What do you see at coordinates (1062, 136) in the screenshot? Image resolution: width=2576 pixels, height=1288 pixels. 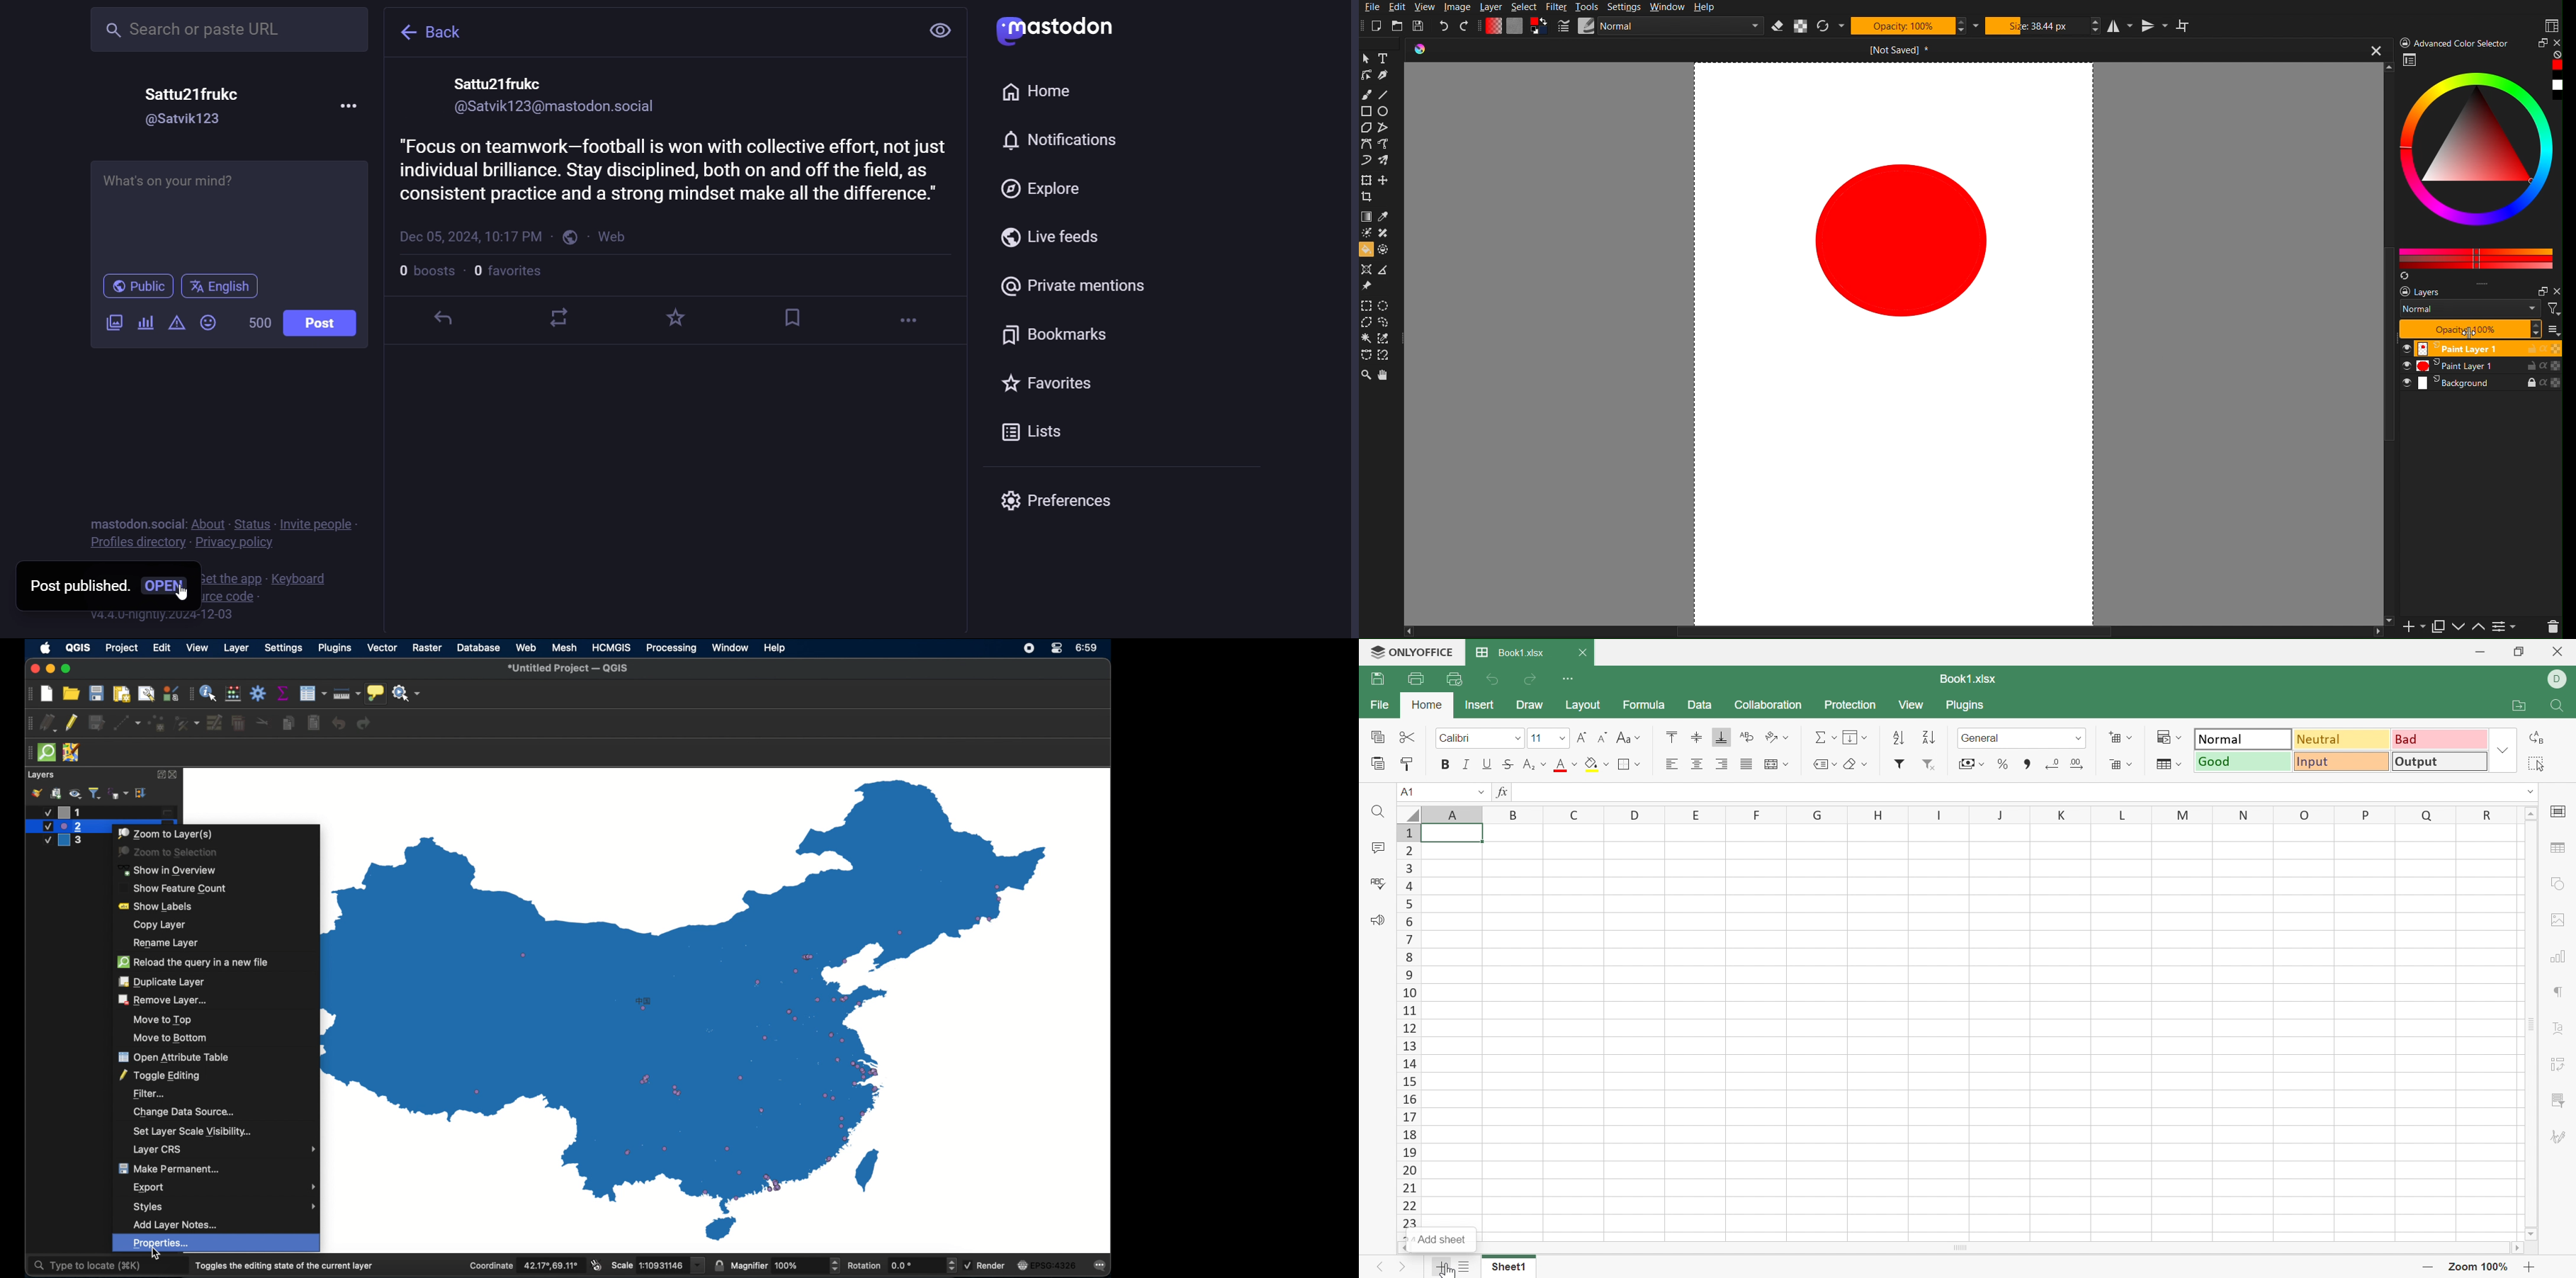 I see `notification` at bounding box center [1062, 136].